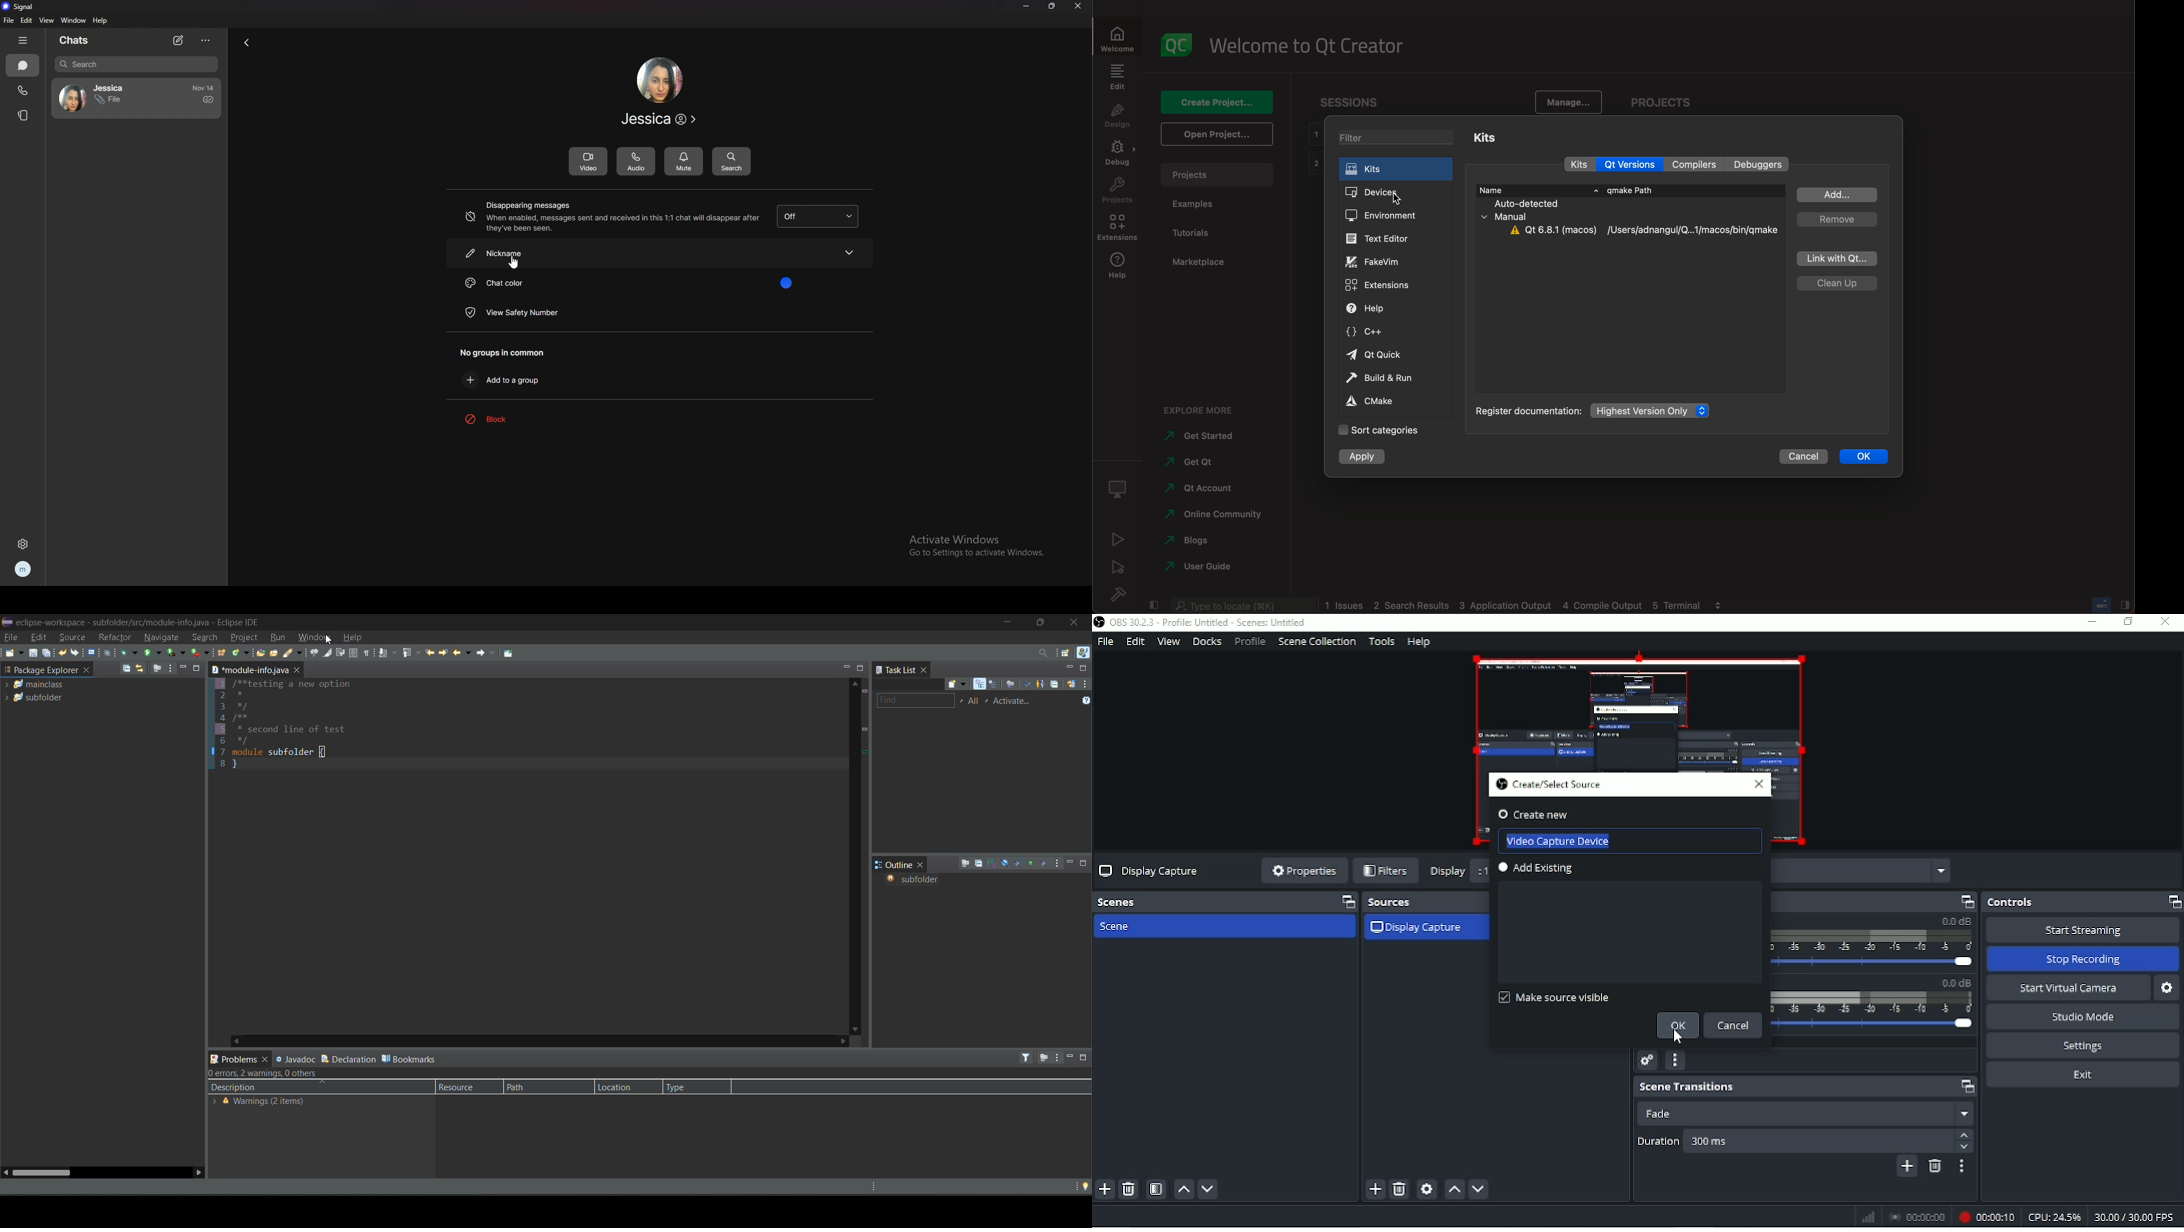 Image resolution: width=2184 pixels, height=1232 pixels. What do you see at coordinates (1540, 870) in the screenshot?
I see `Add existing` at bounding box center [1540, 870].